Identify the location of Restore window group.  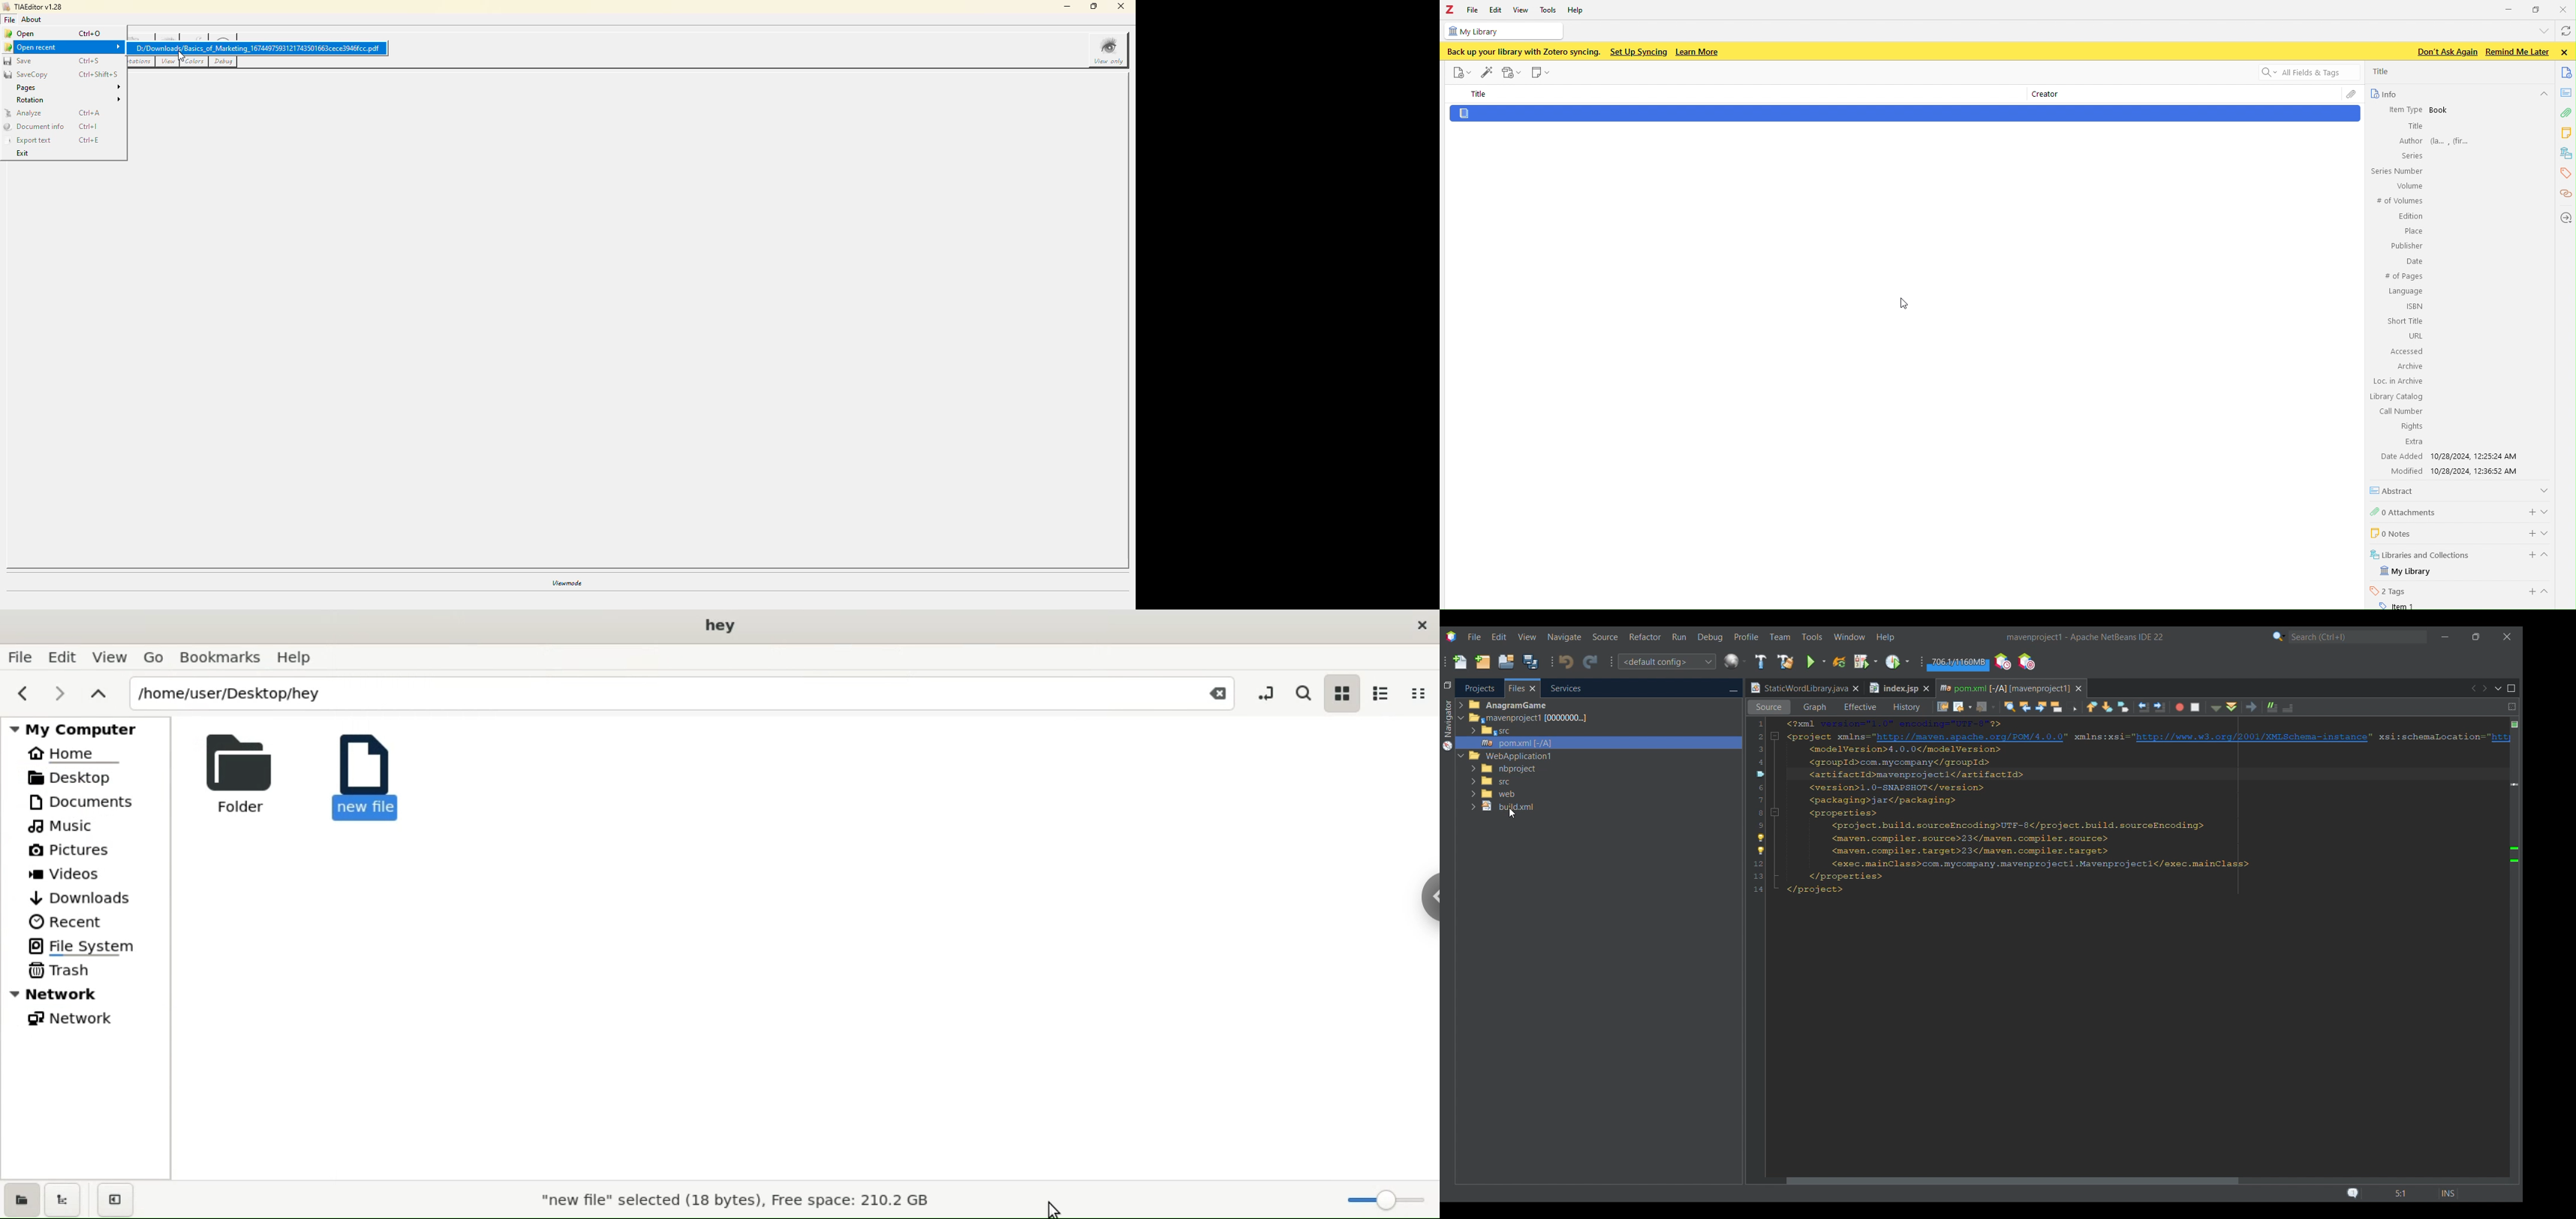
(1448, 685).